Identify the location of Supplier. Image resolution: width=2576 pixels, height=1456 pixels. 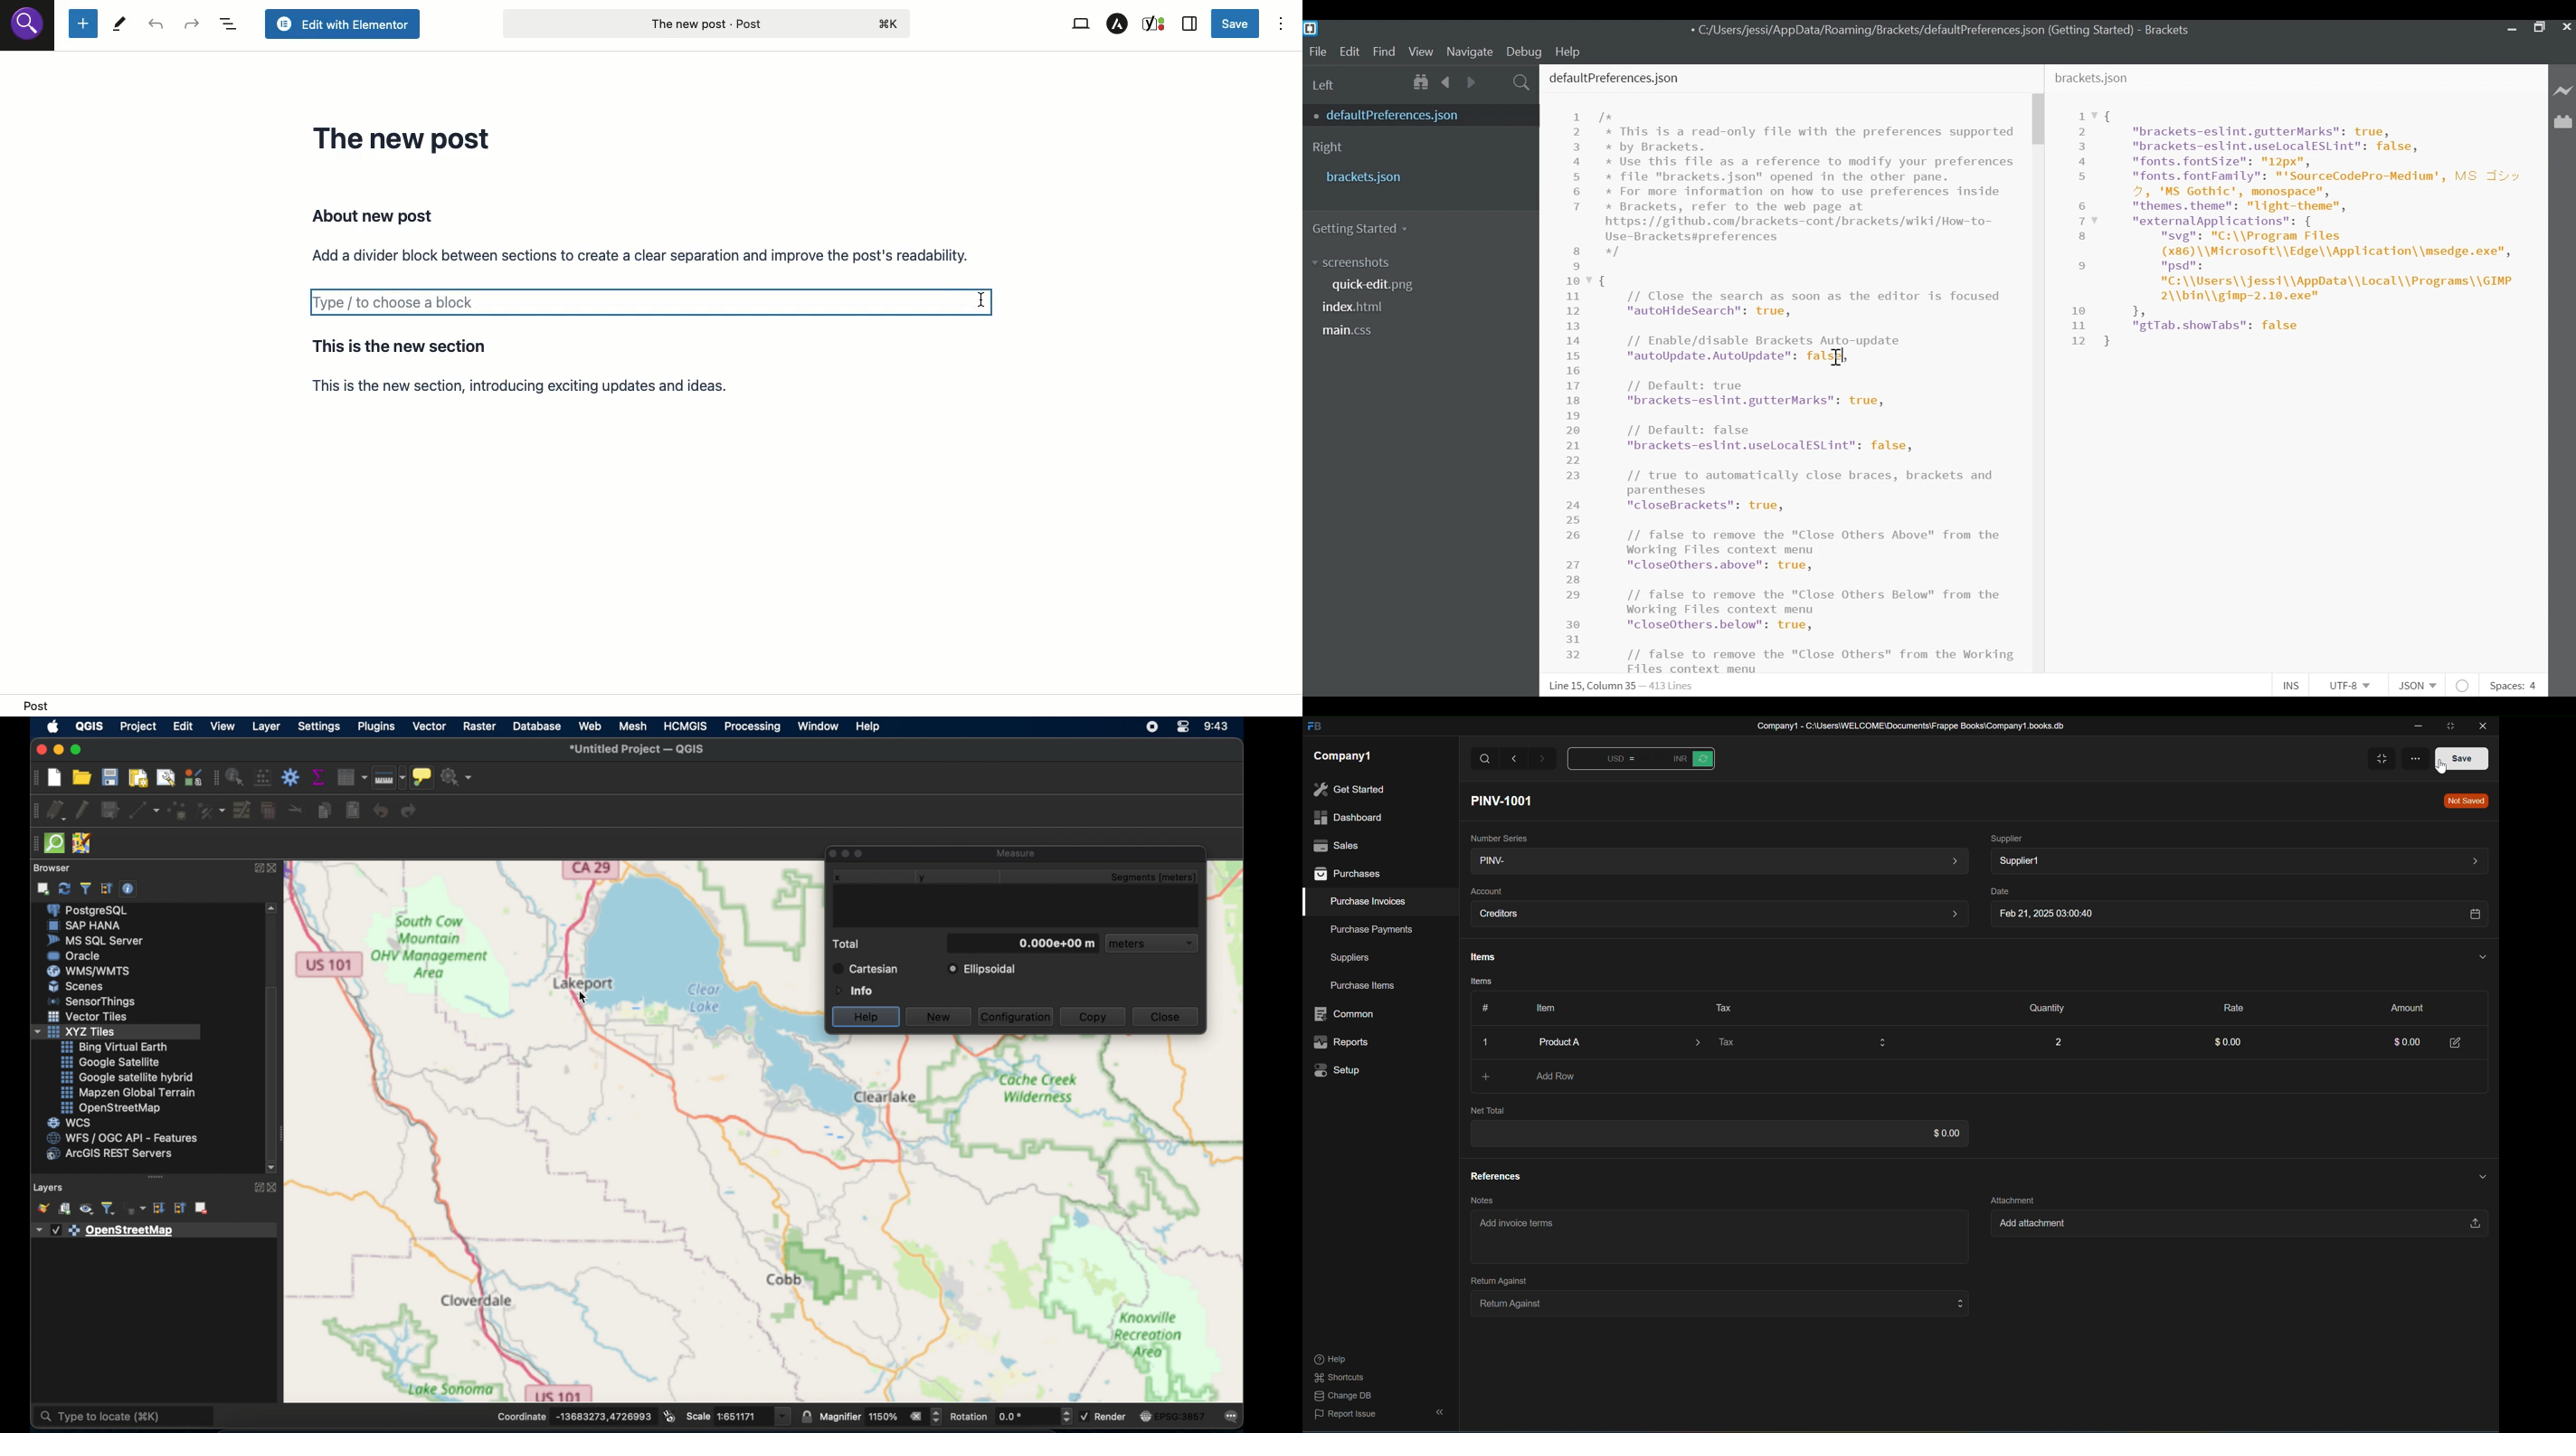
(2008, 838).